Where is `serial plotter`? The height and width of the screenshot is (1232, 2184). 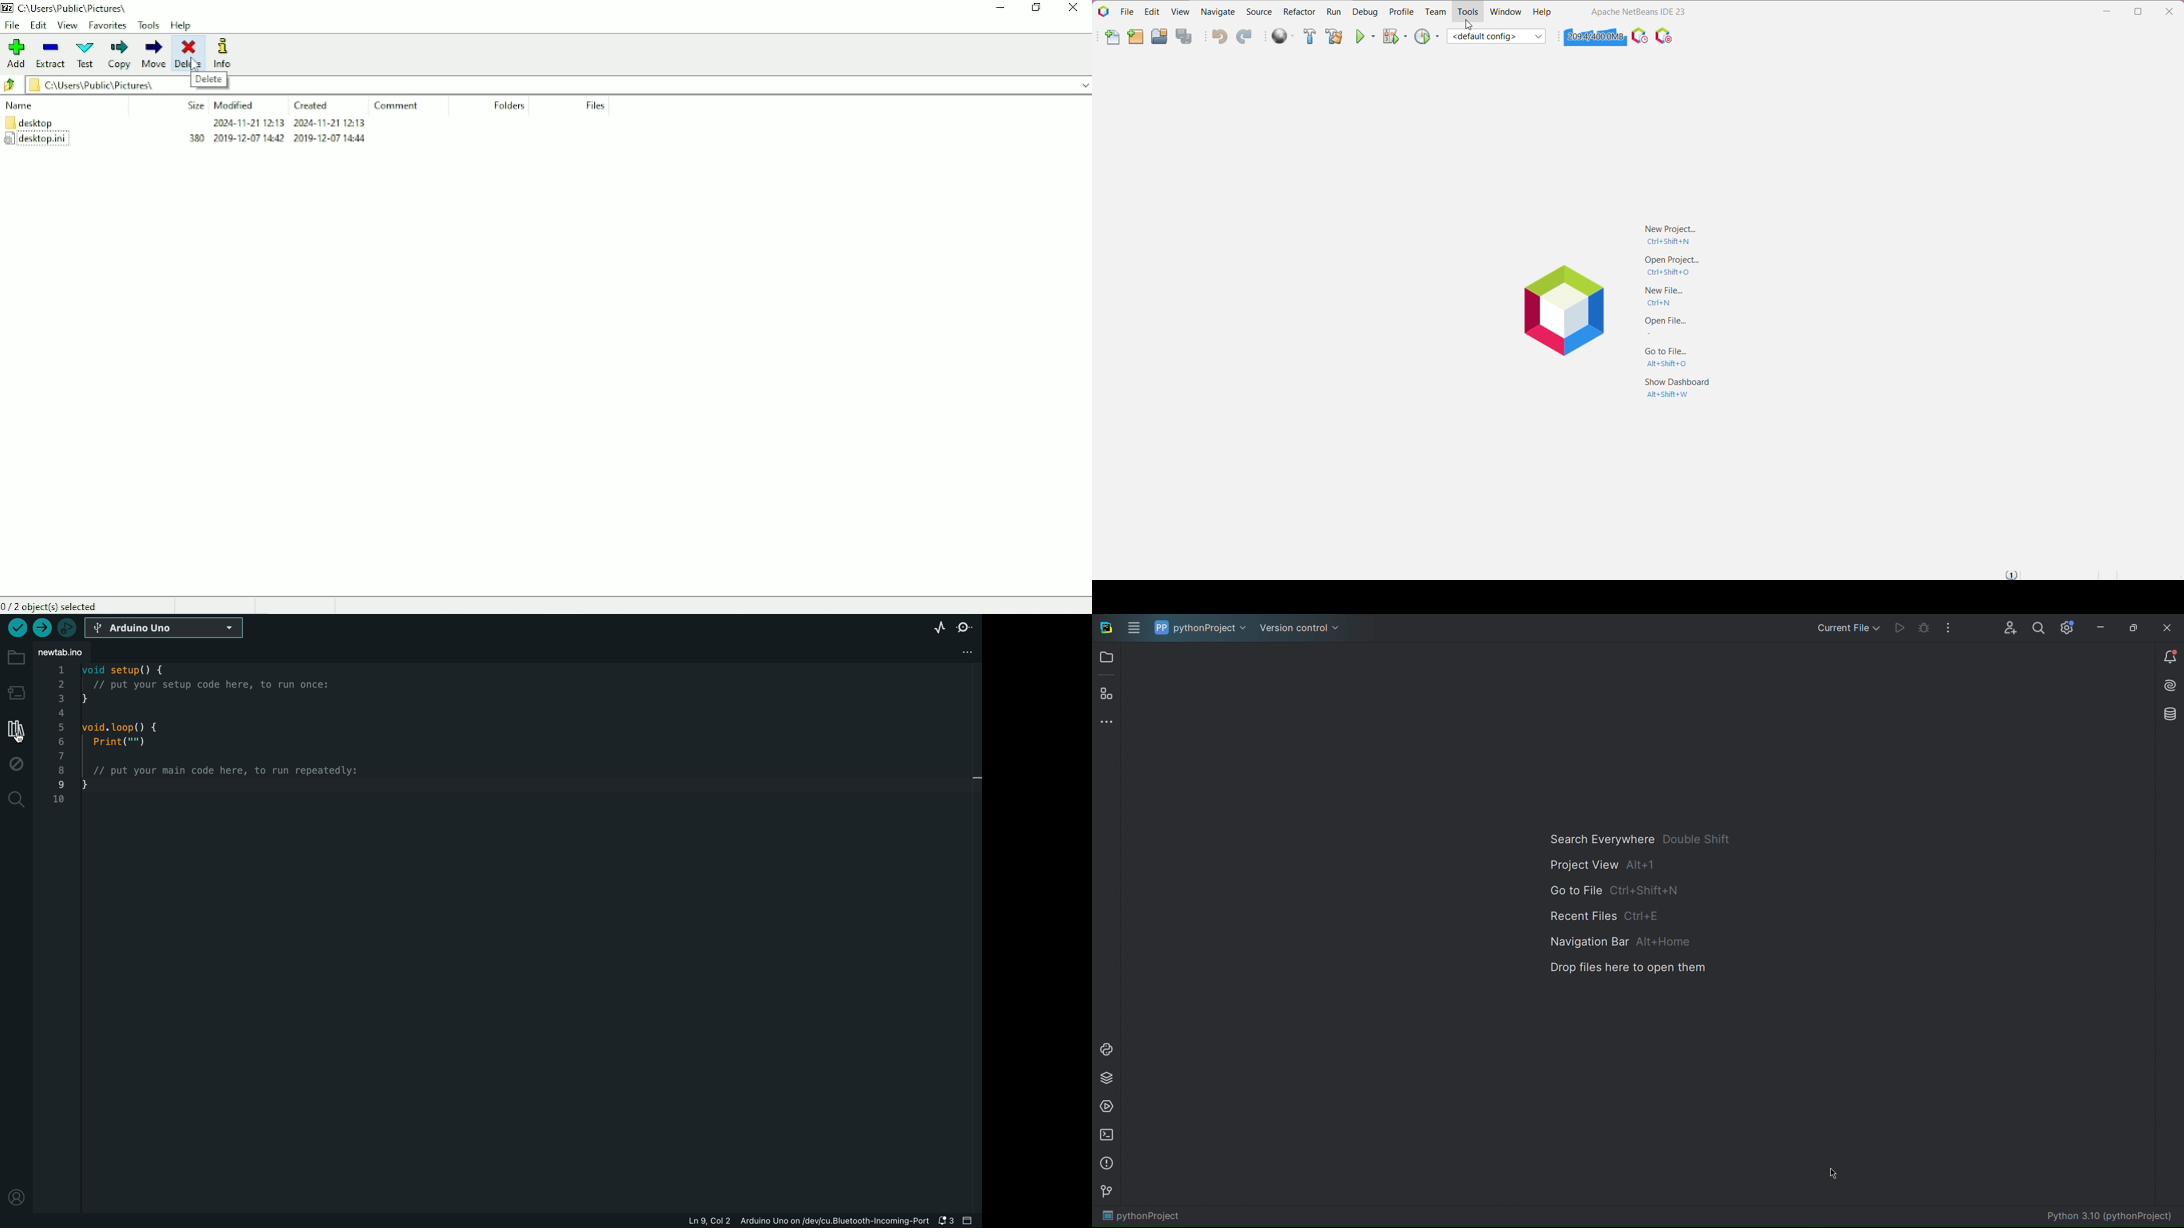 serial plotter is located at coordinates (937, 626).